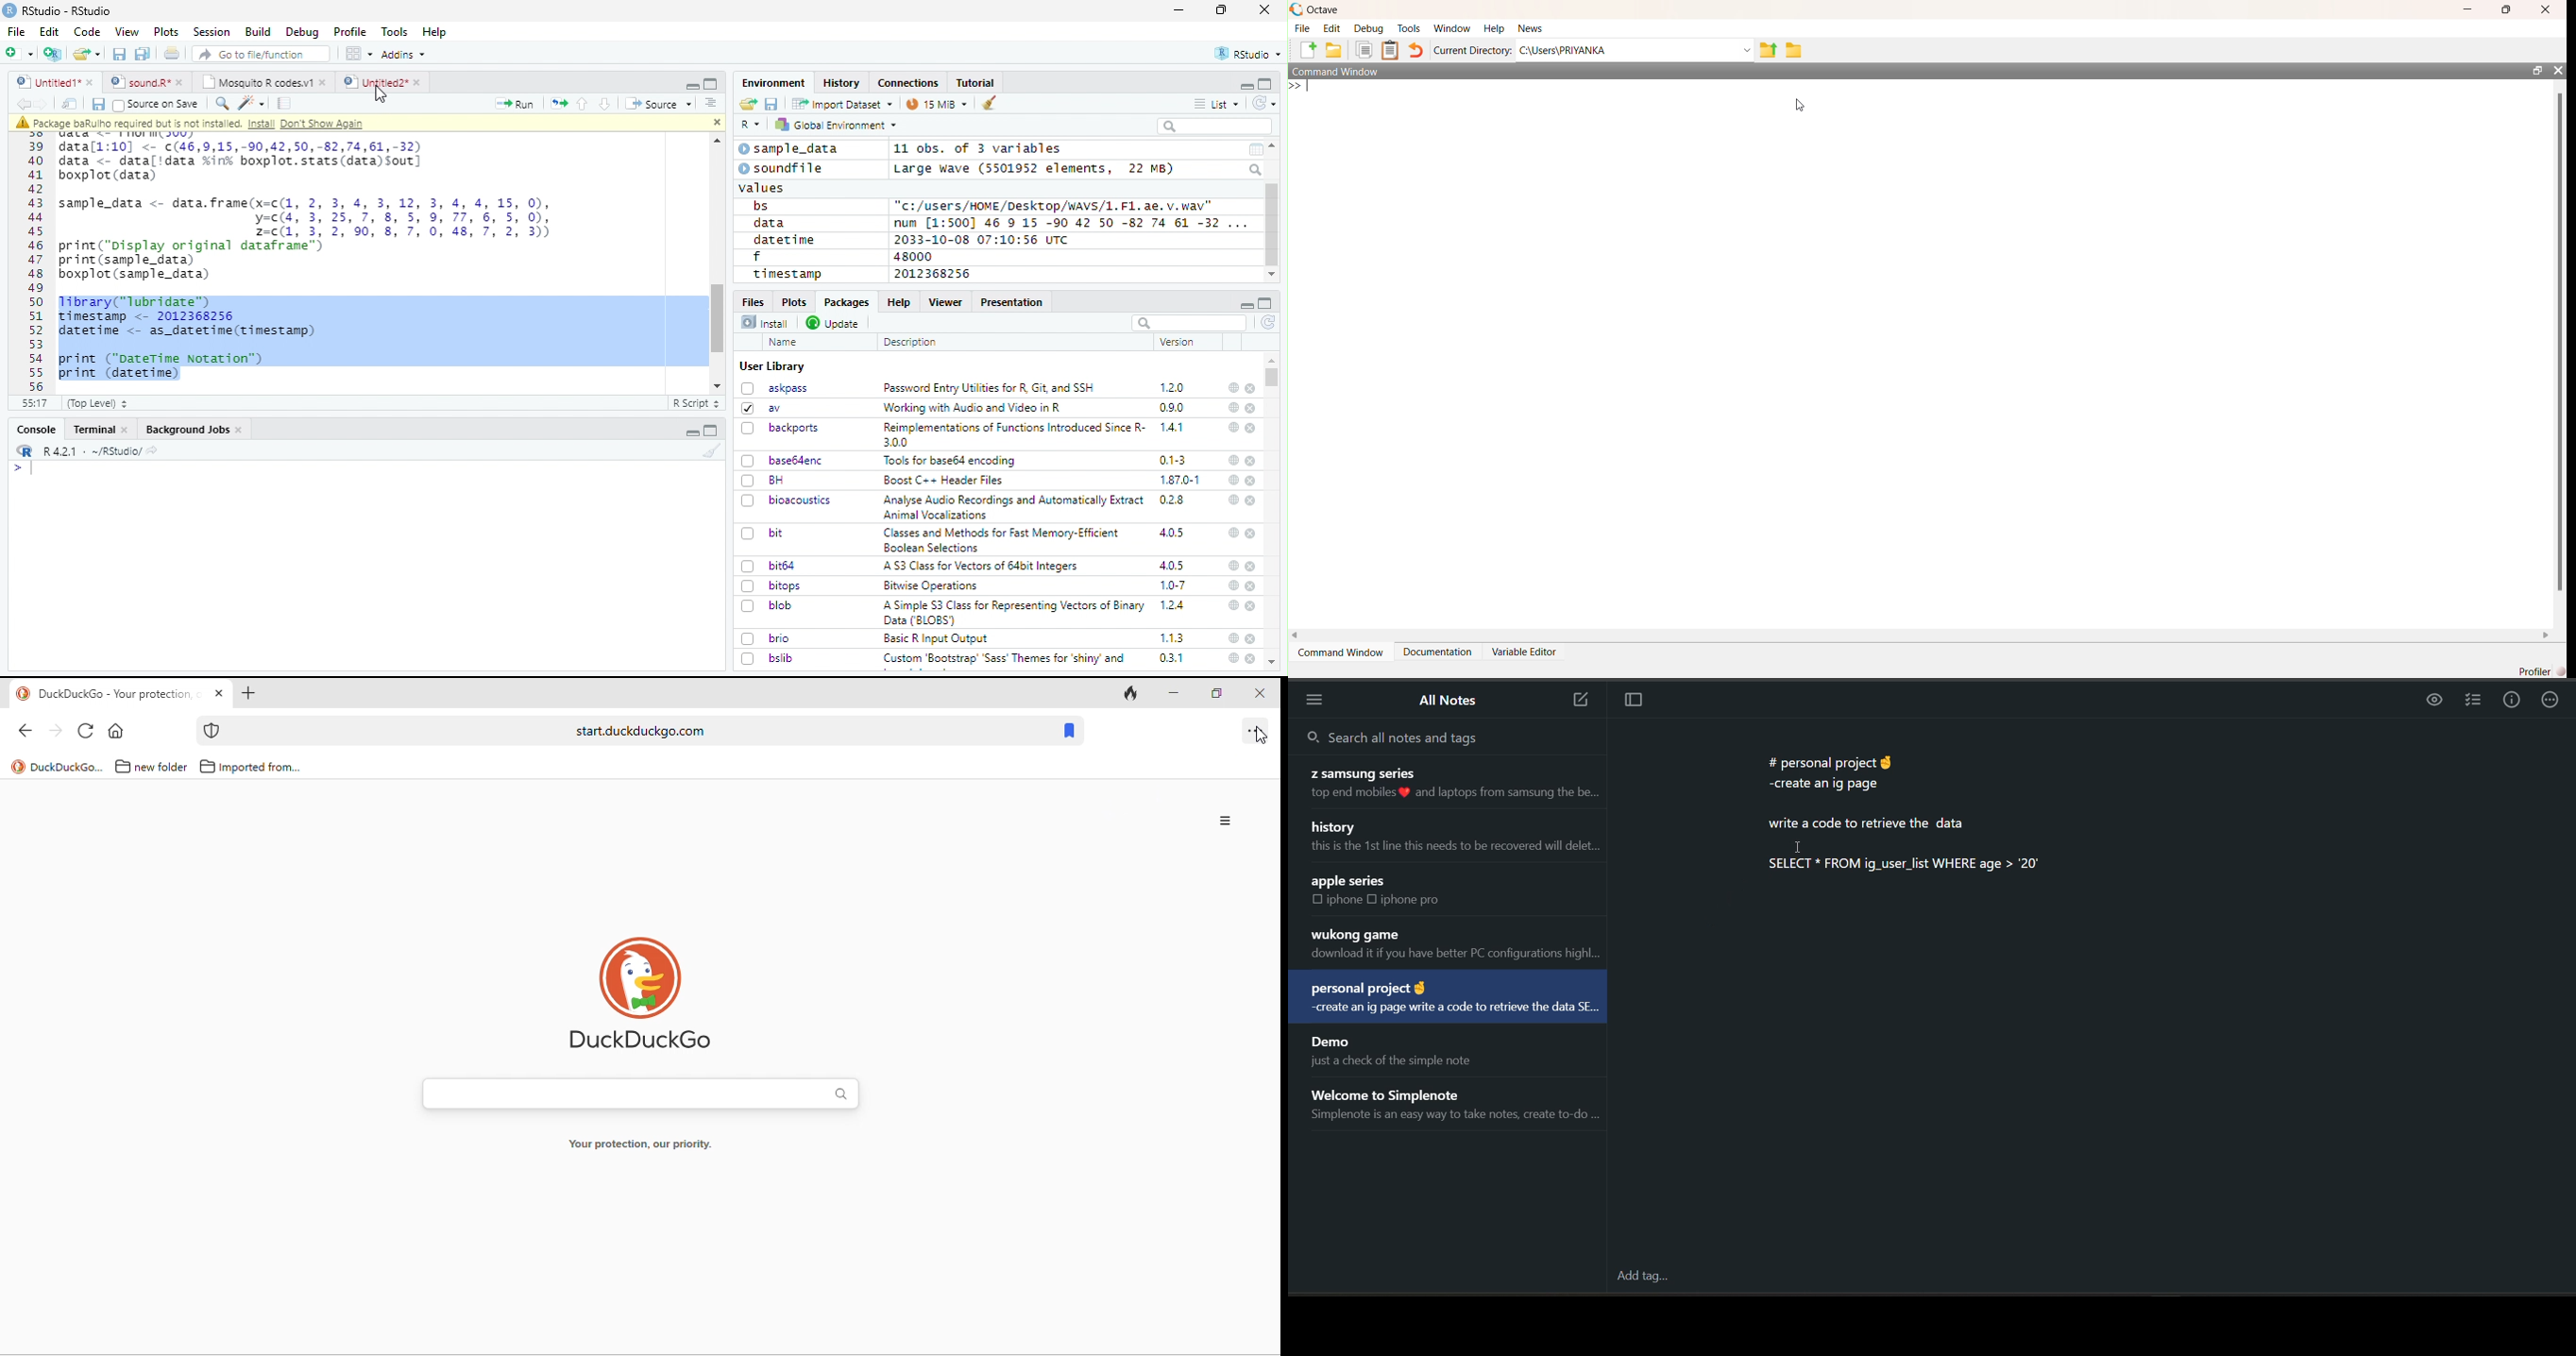 This screenshot has height=1372, width=2576. What do you see at coordinates (1458, 1101) in the screenshot?
I see `note title  and preview` at bounding box center [1458, 1101].